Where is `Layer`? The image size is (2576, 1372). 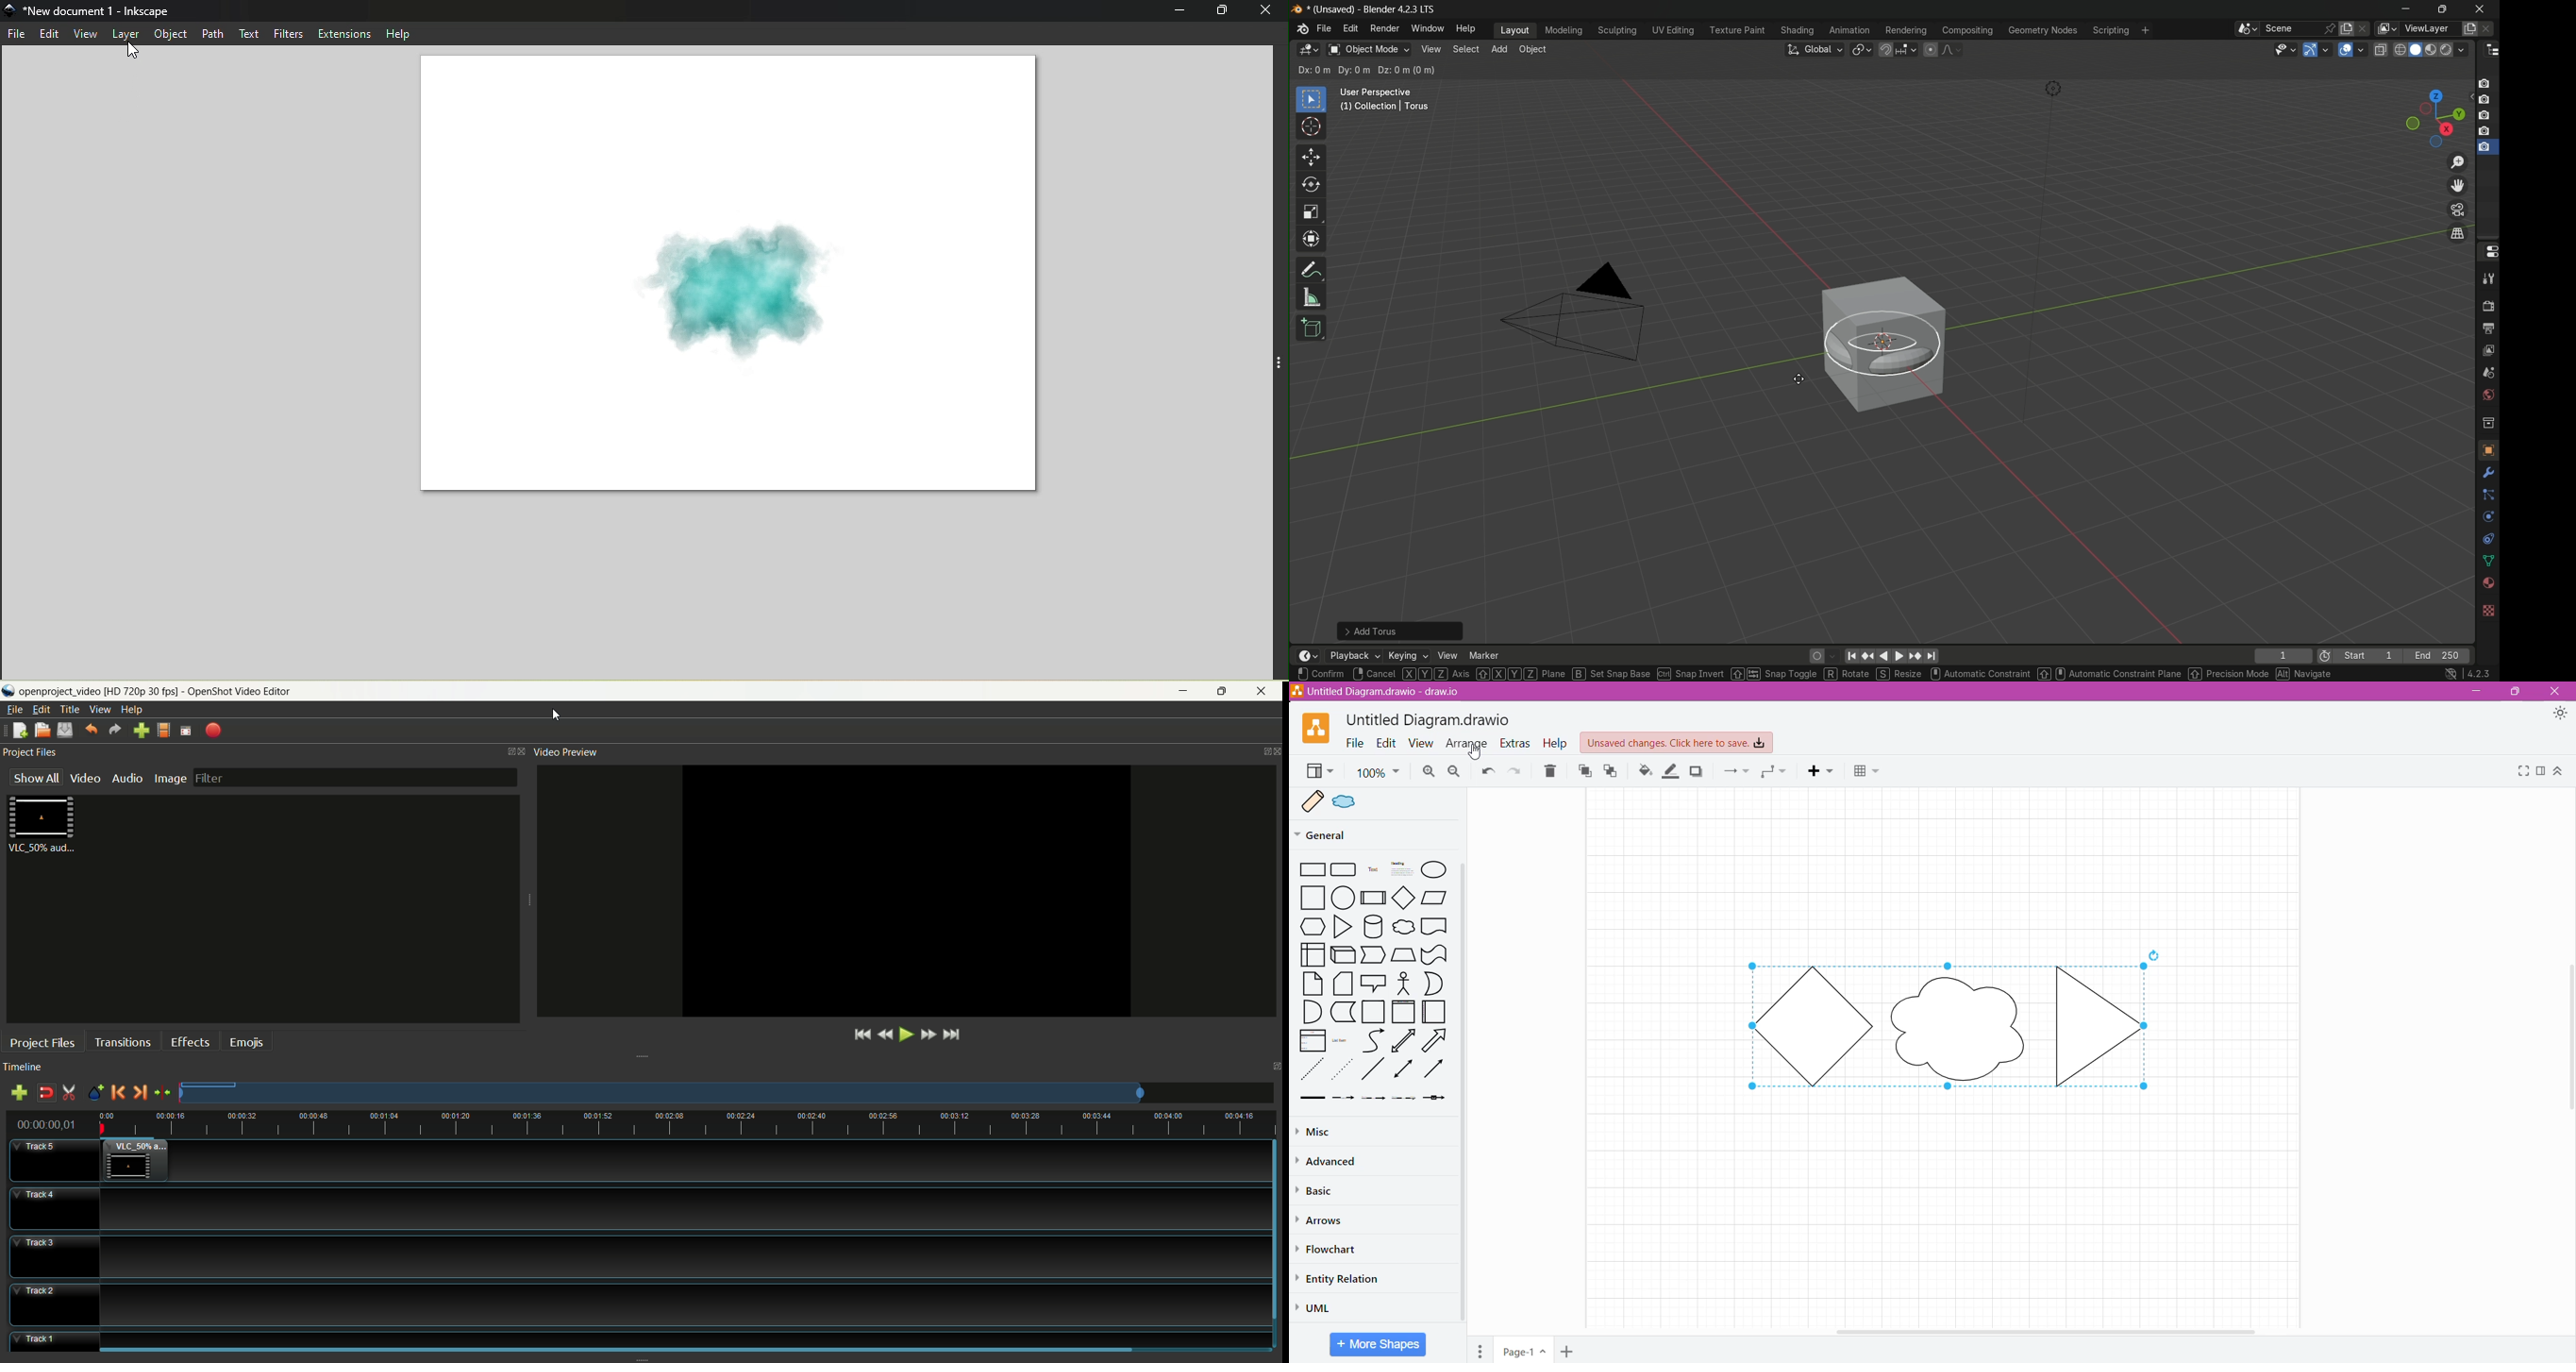 Layer is located at coordinates (126, 32).